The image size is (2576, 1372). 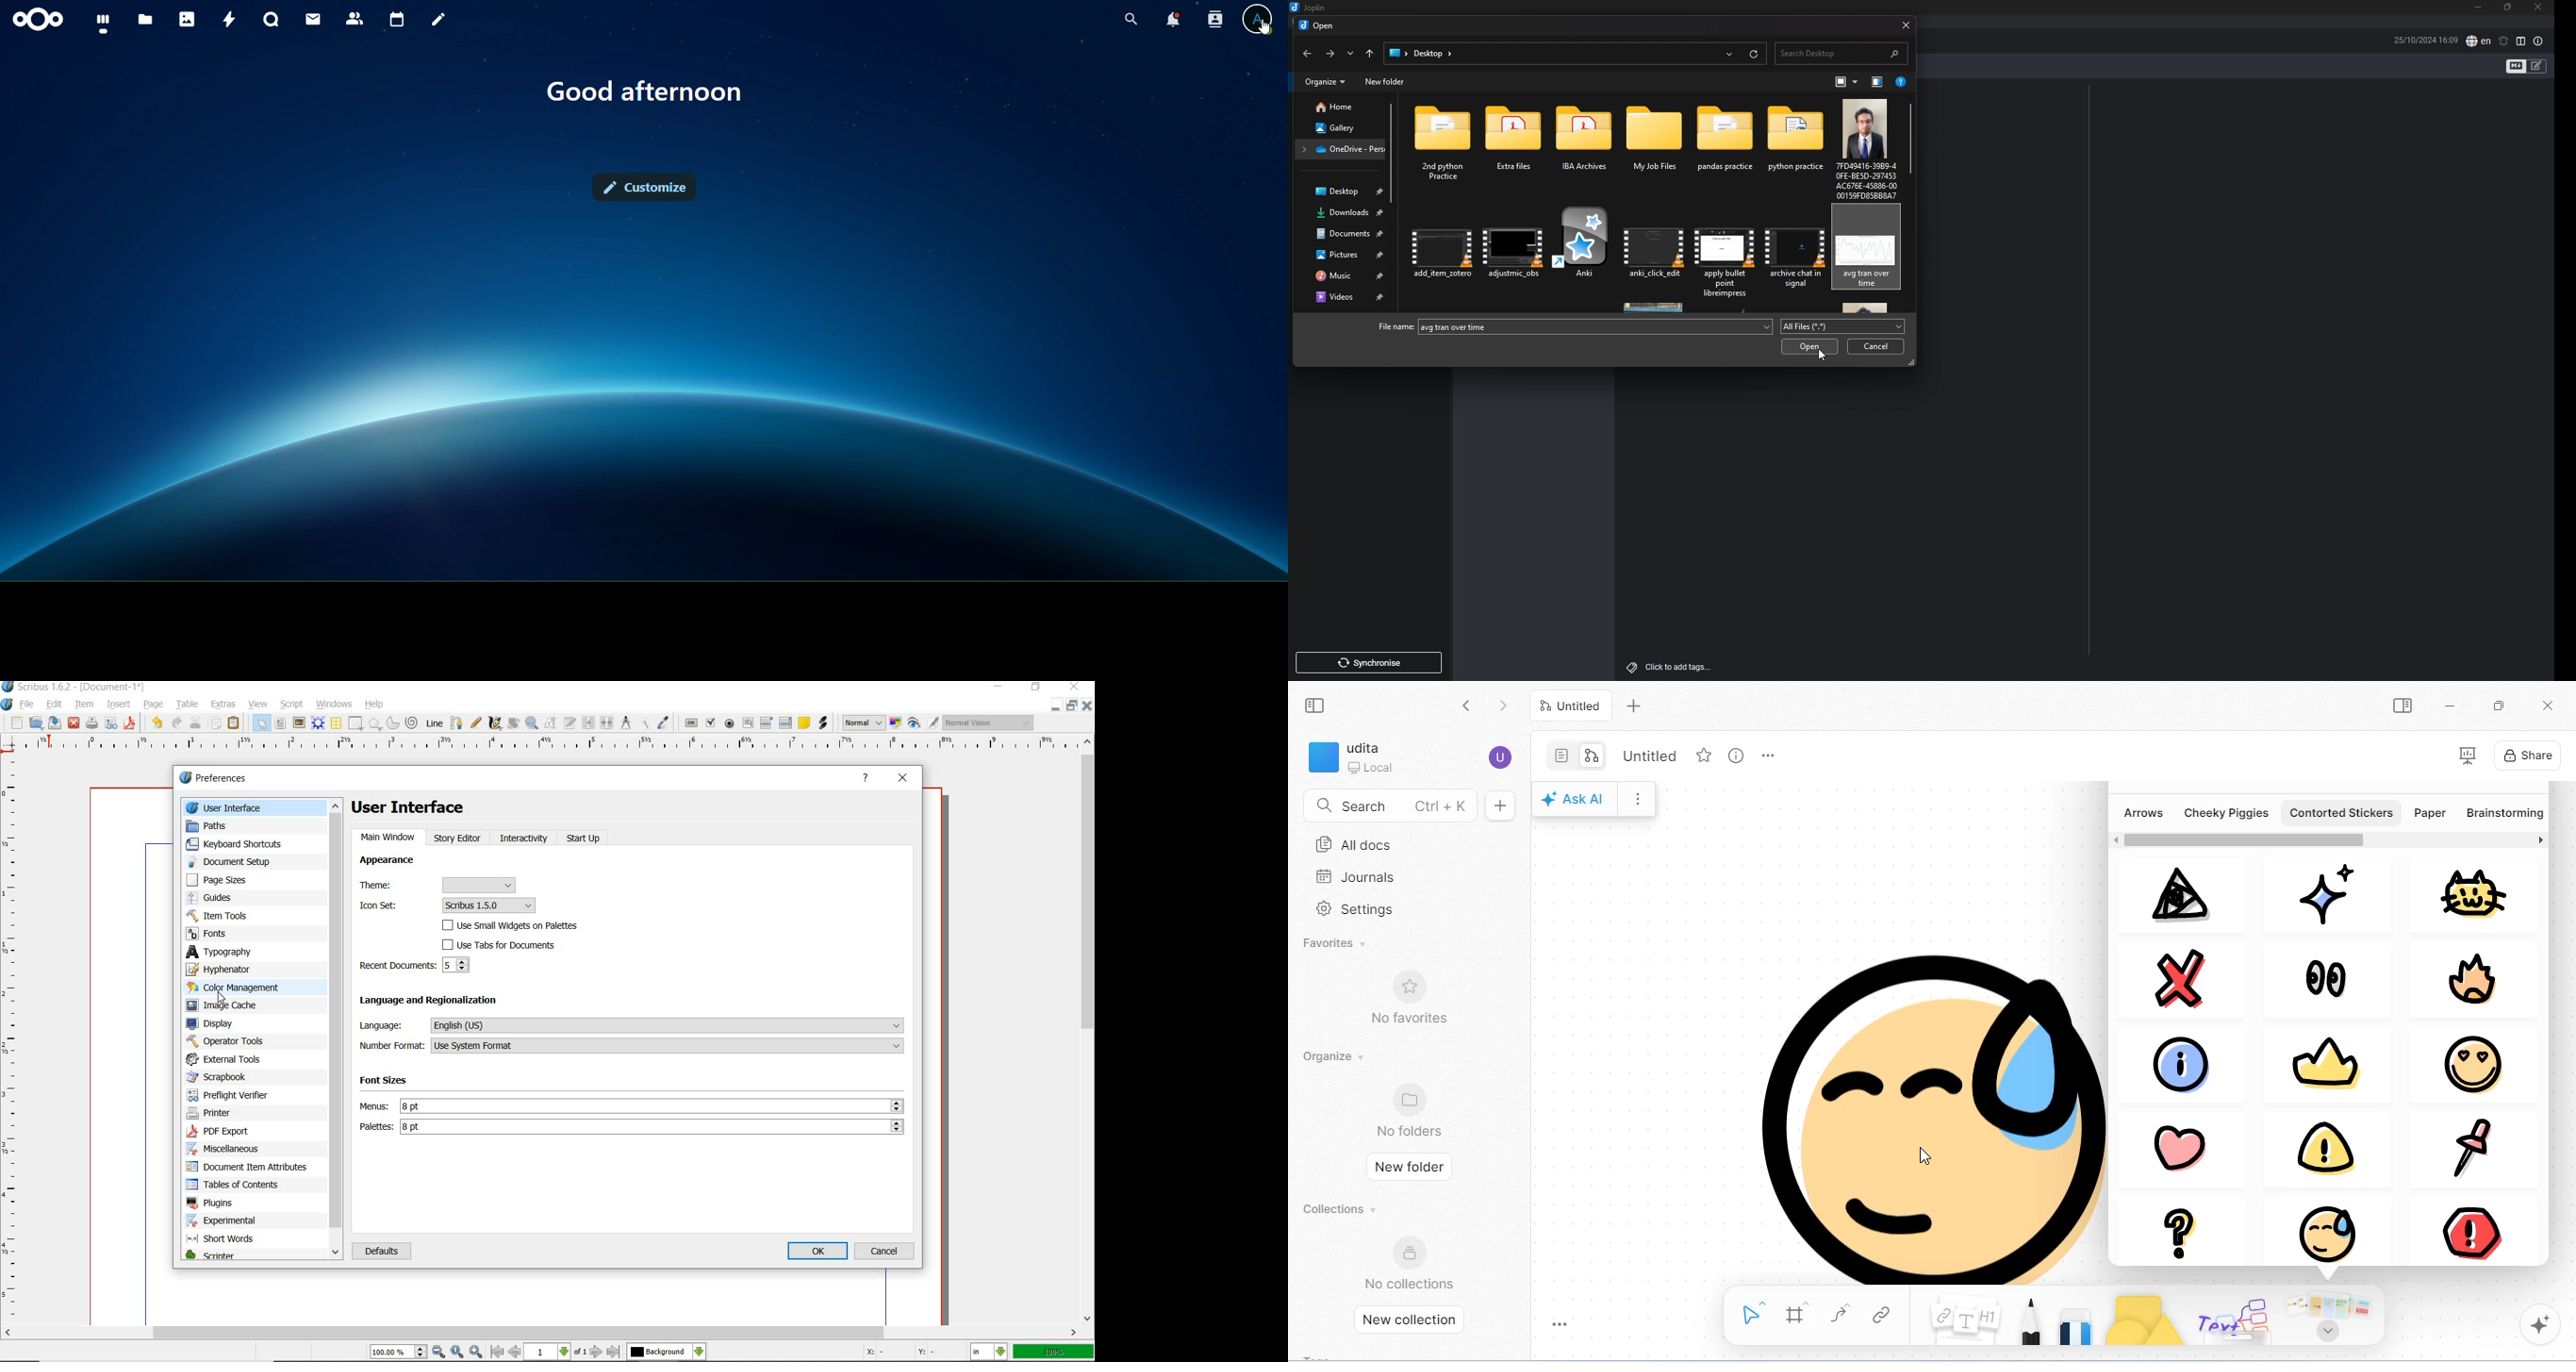 What do you see at coordinates (217, 779) in the screenshot?
I see `preferences` at bounding box center [217, 779].